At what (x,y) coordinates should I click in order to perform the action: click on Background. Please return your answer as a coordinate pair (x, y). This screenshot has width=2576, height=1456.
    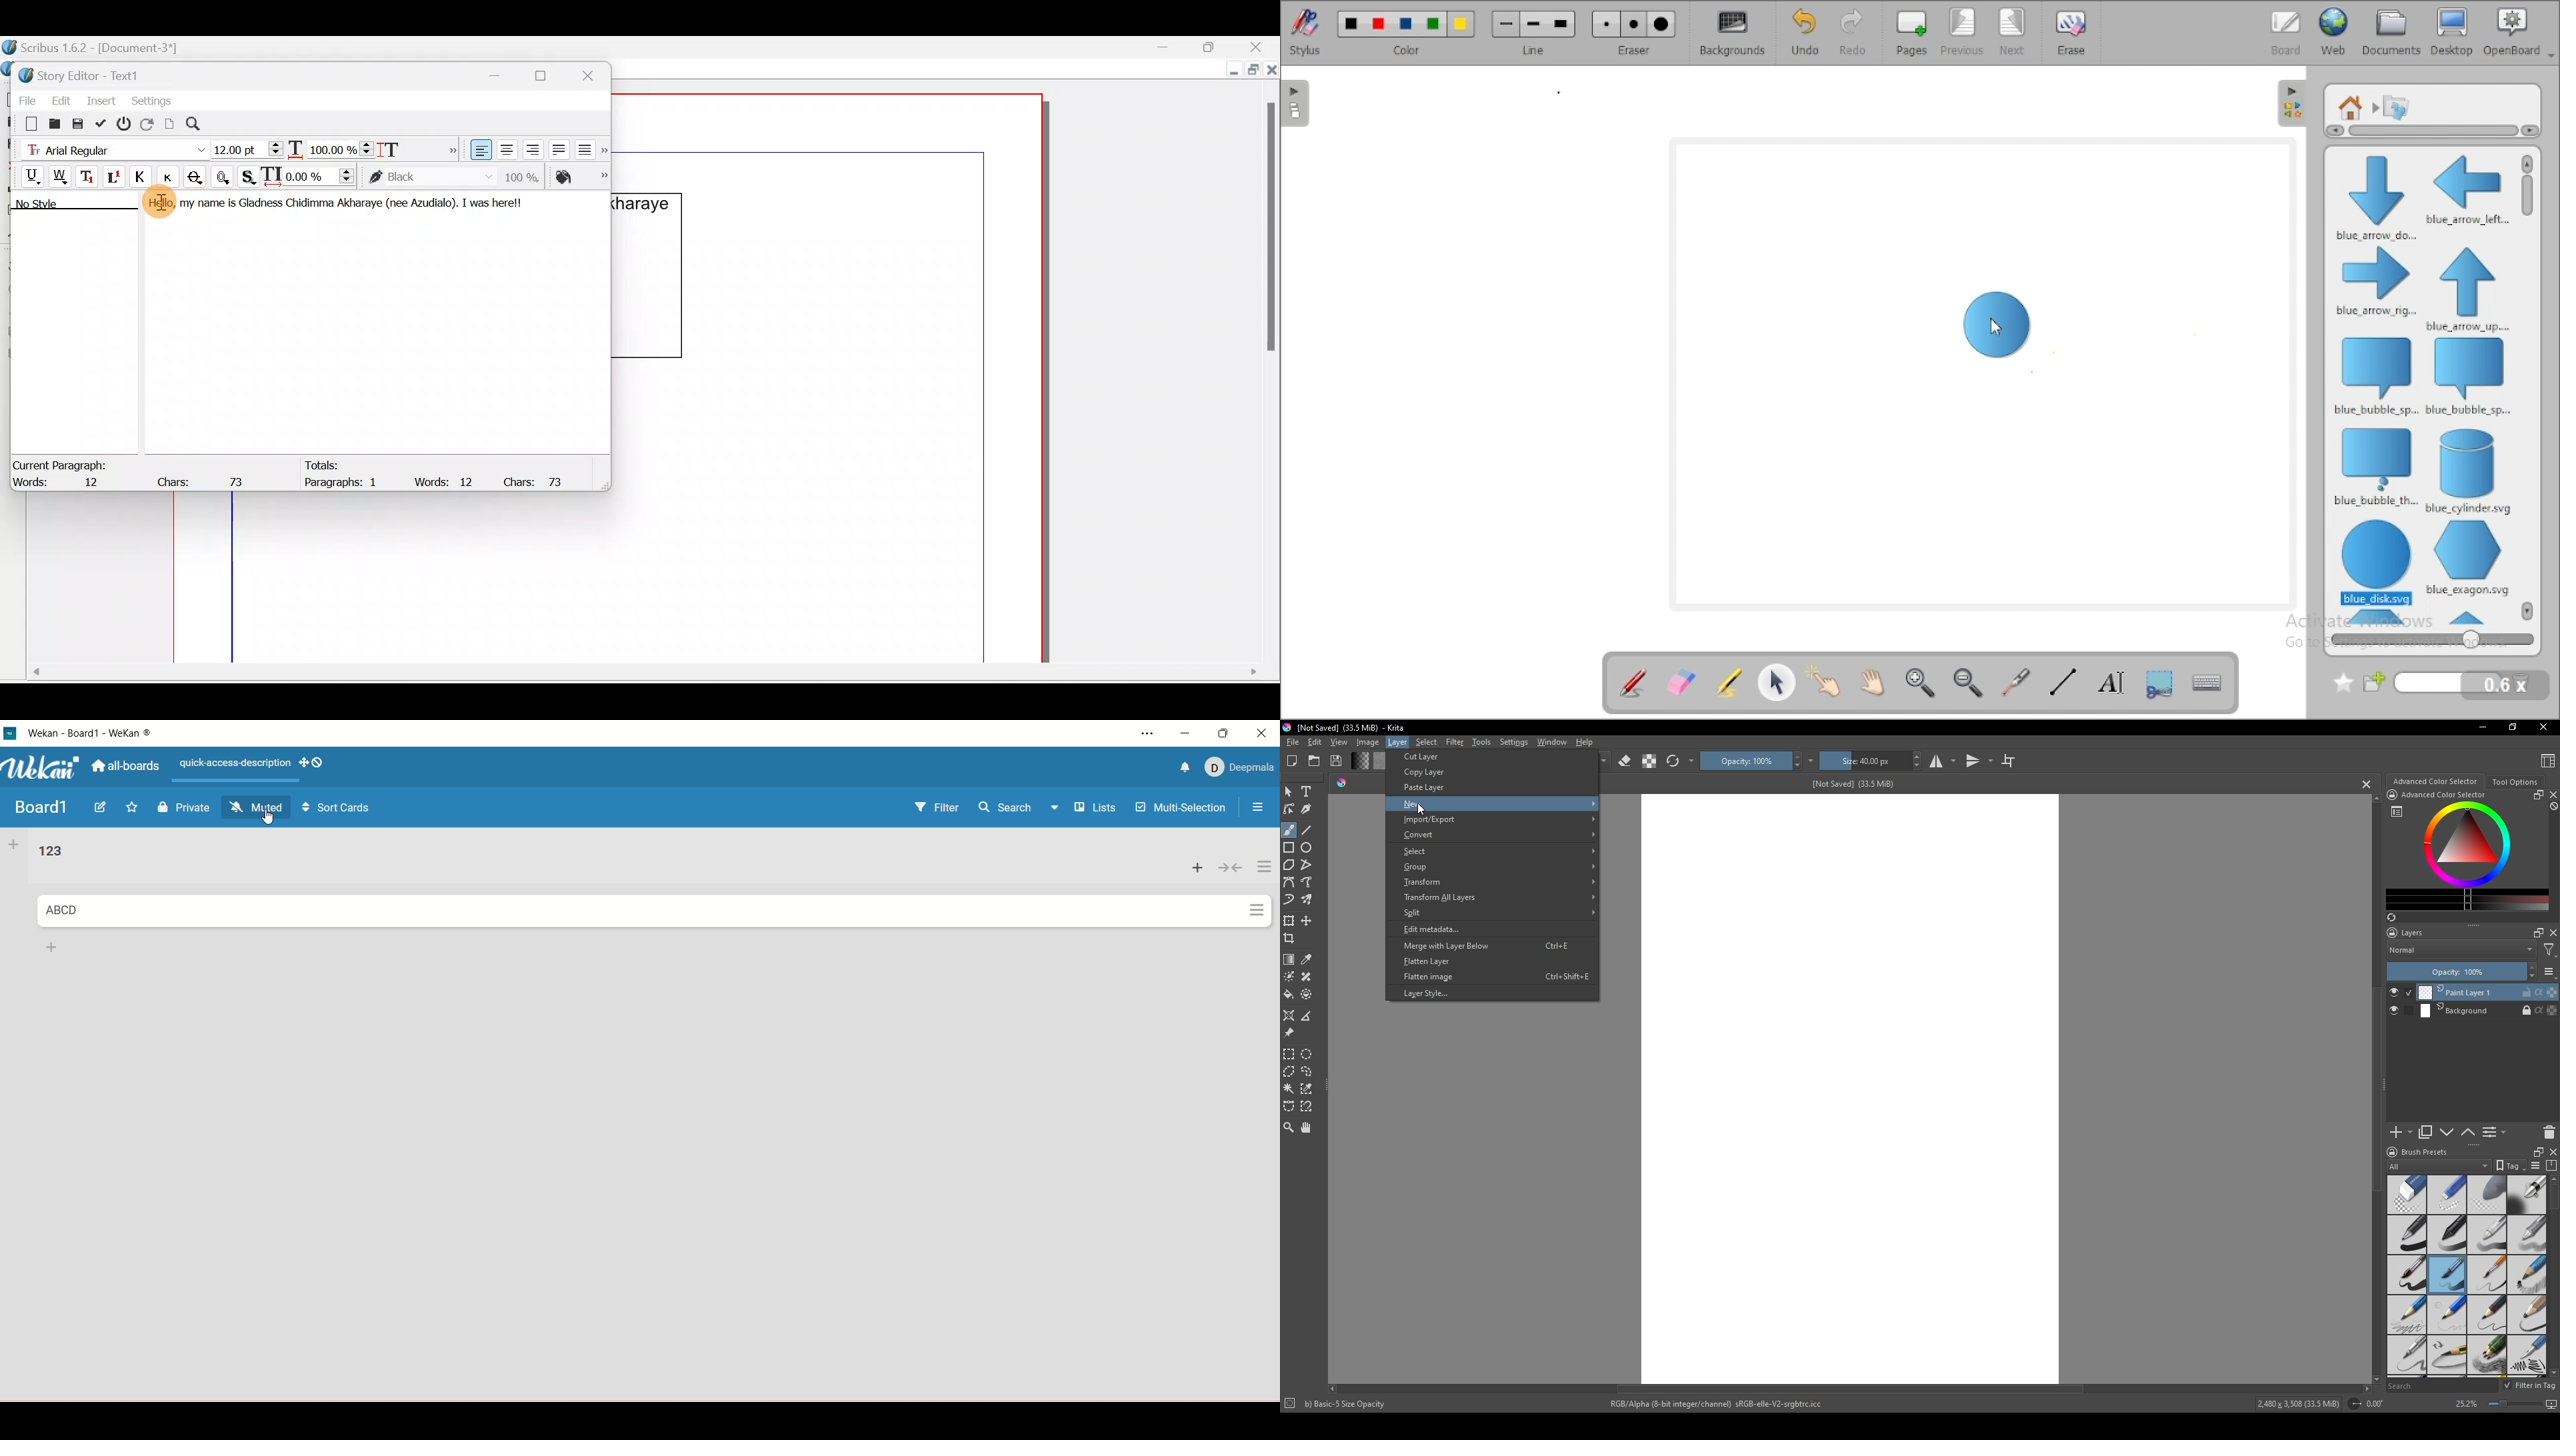
    Looking at the image, I should click on (2488, 1011).